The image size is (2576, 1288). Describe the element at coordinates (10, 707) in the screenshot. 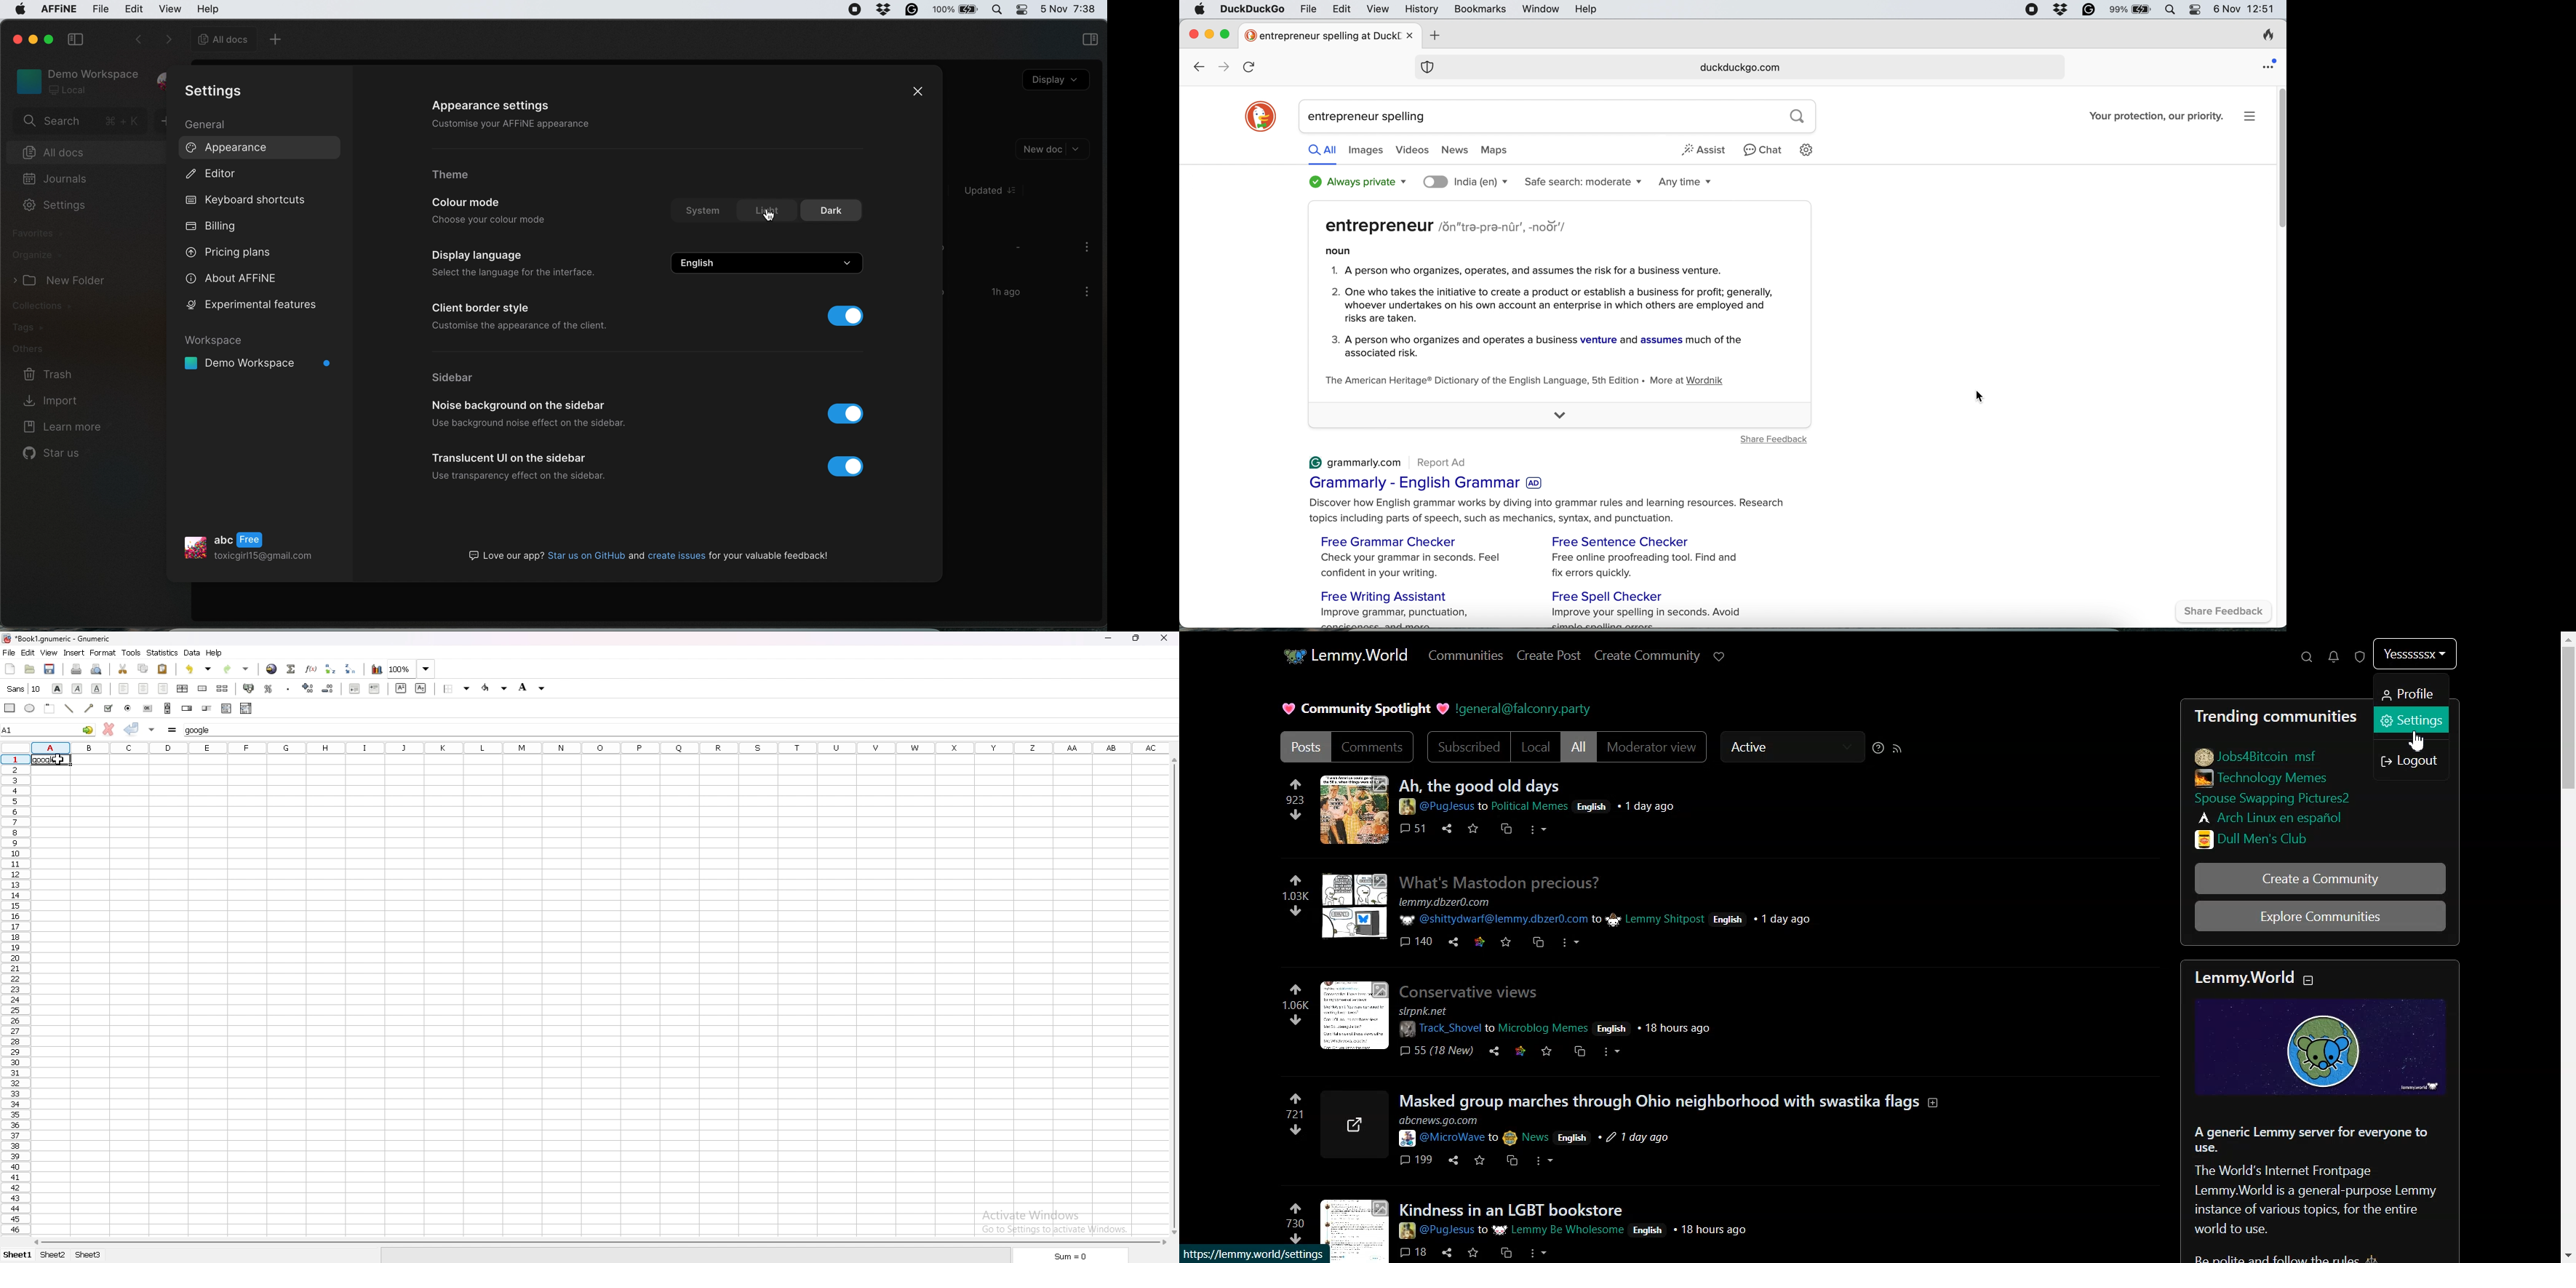

I see `rectangle` at that location.